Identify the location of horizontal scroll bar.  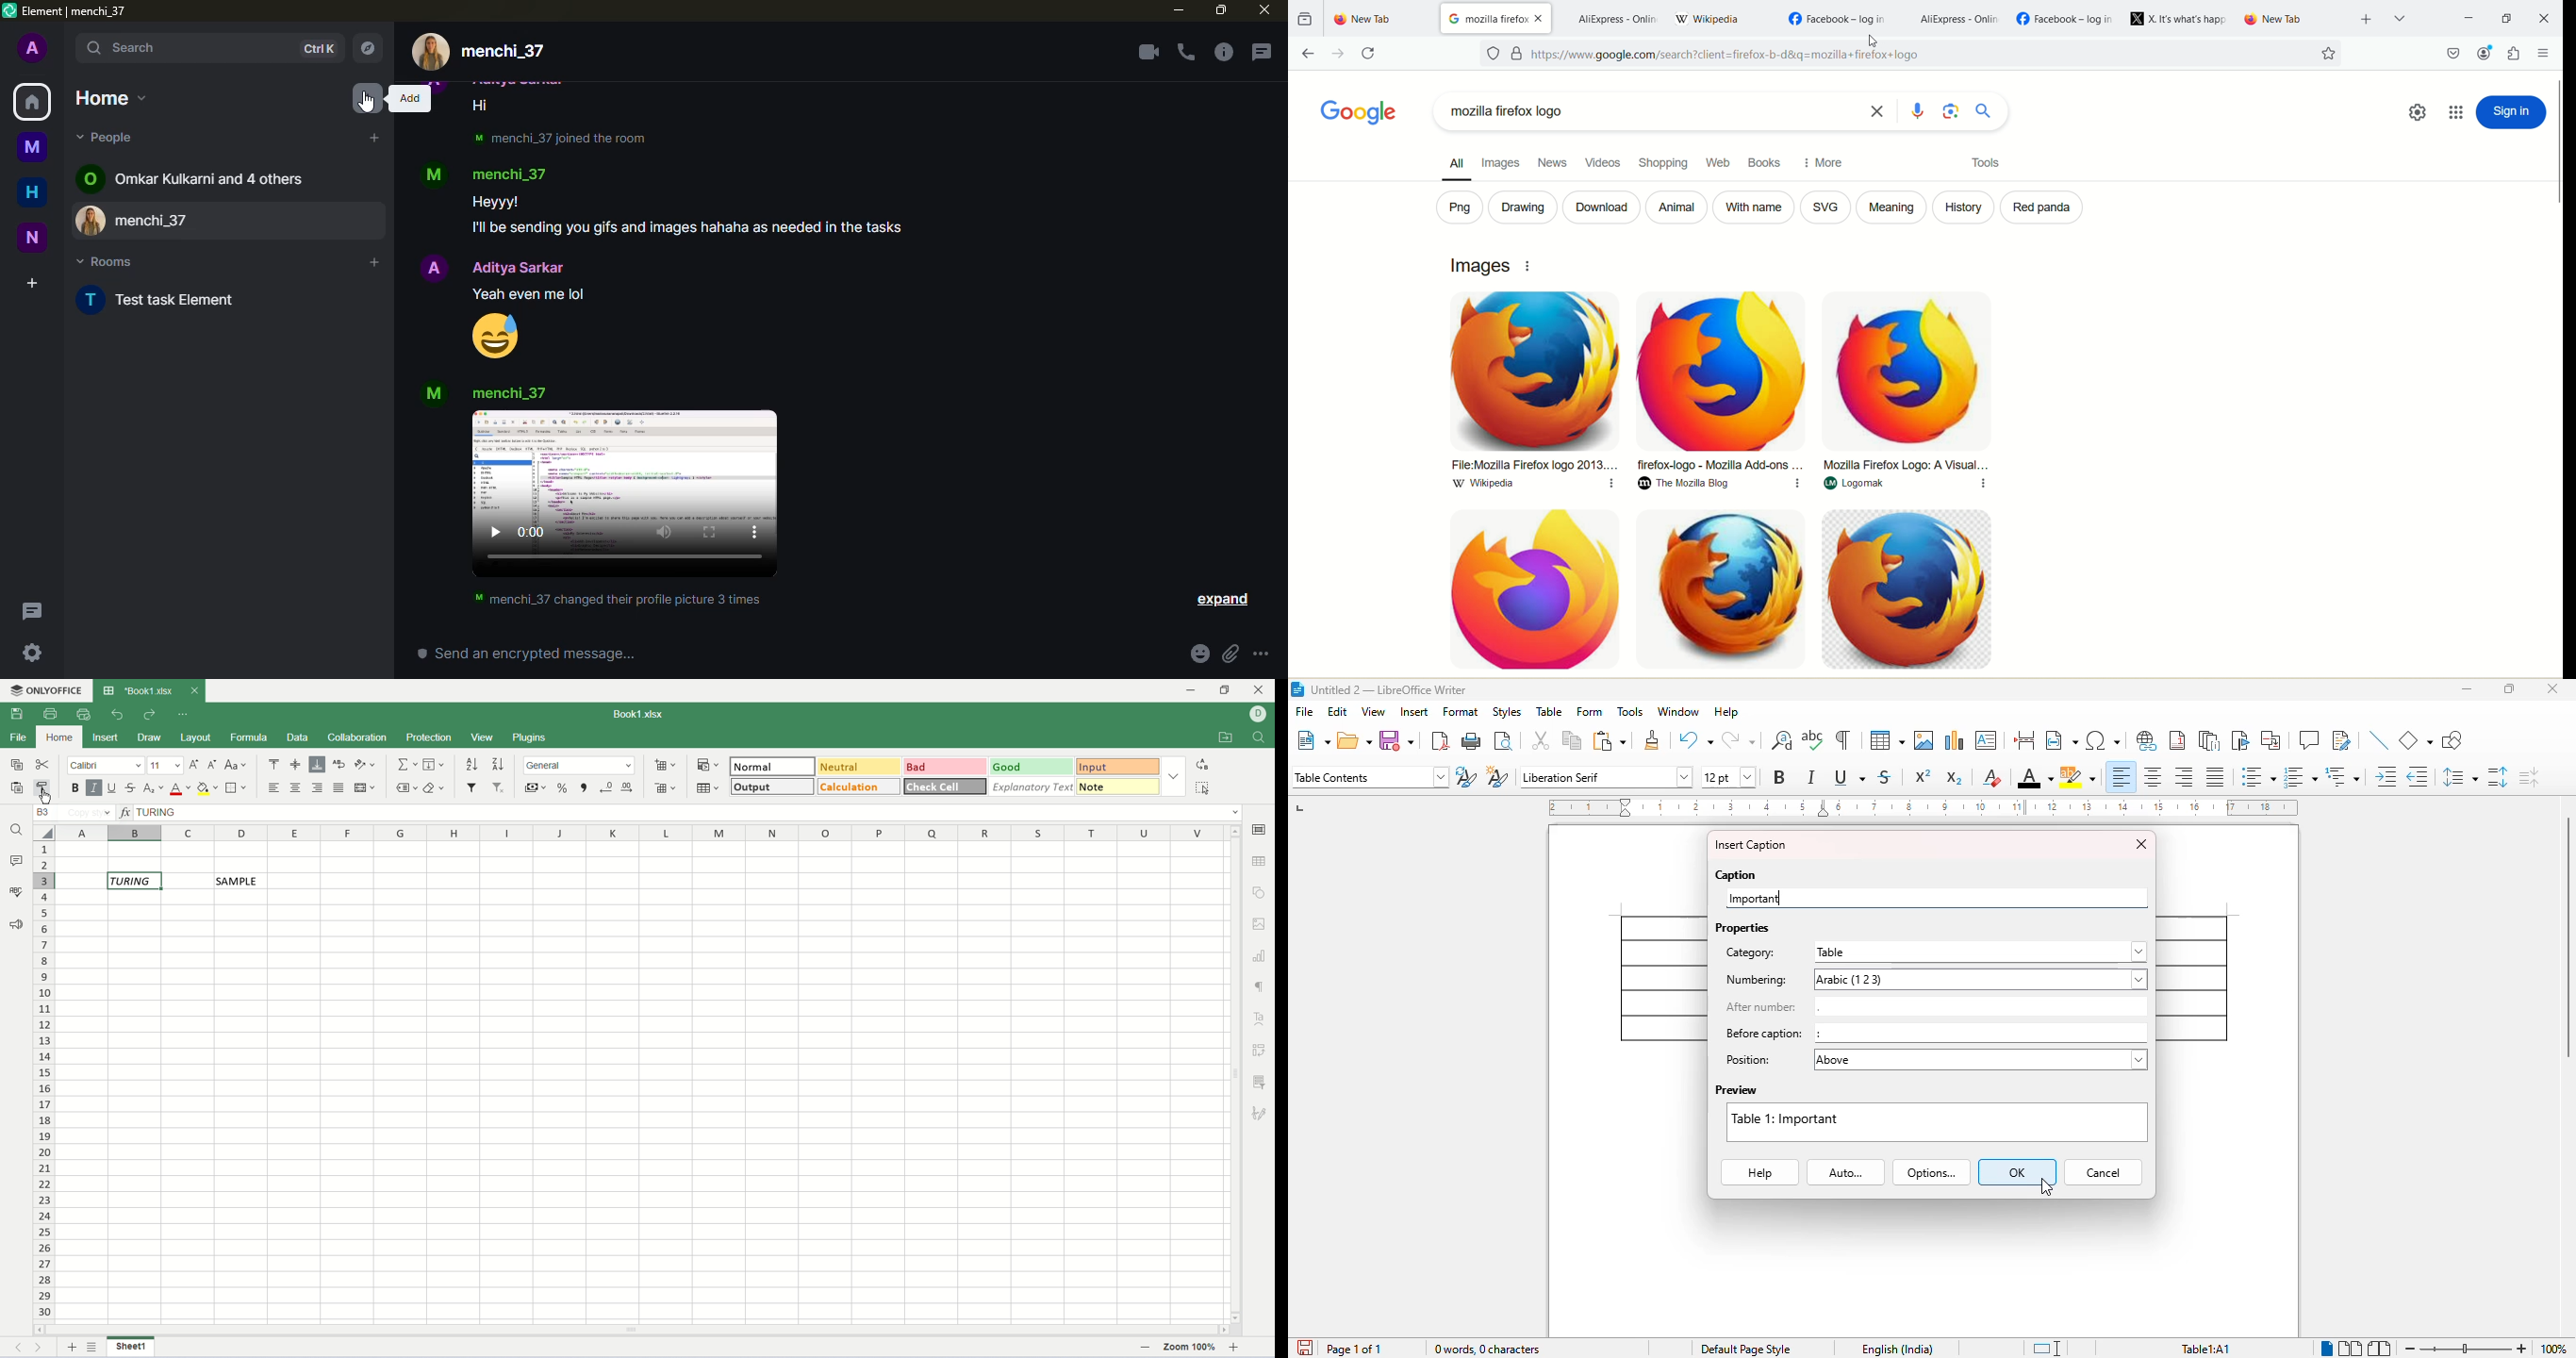
(631, 1330).